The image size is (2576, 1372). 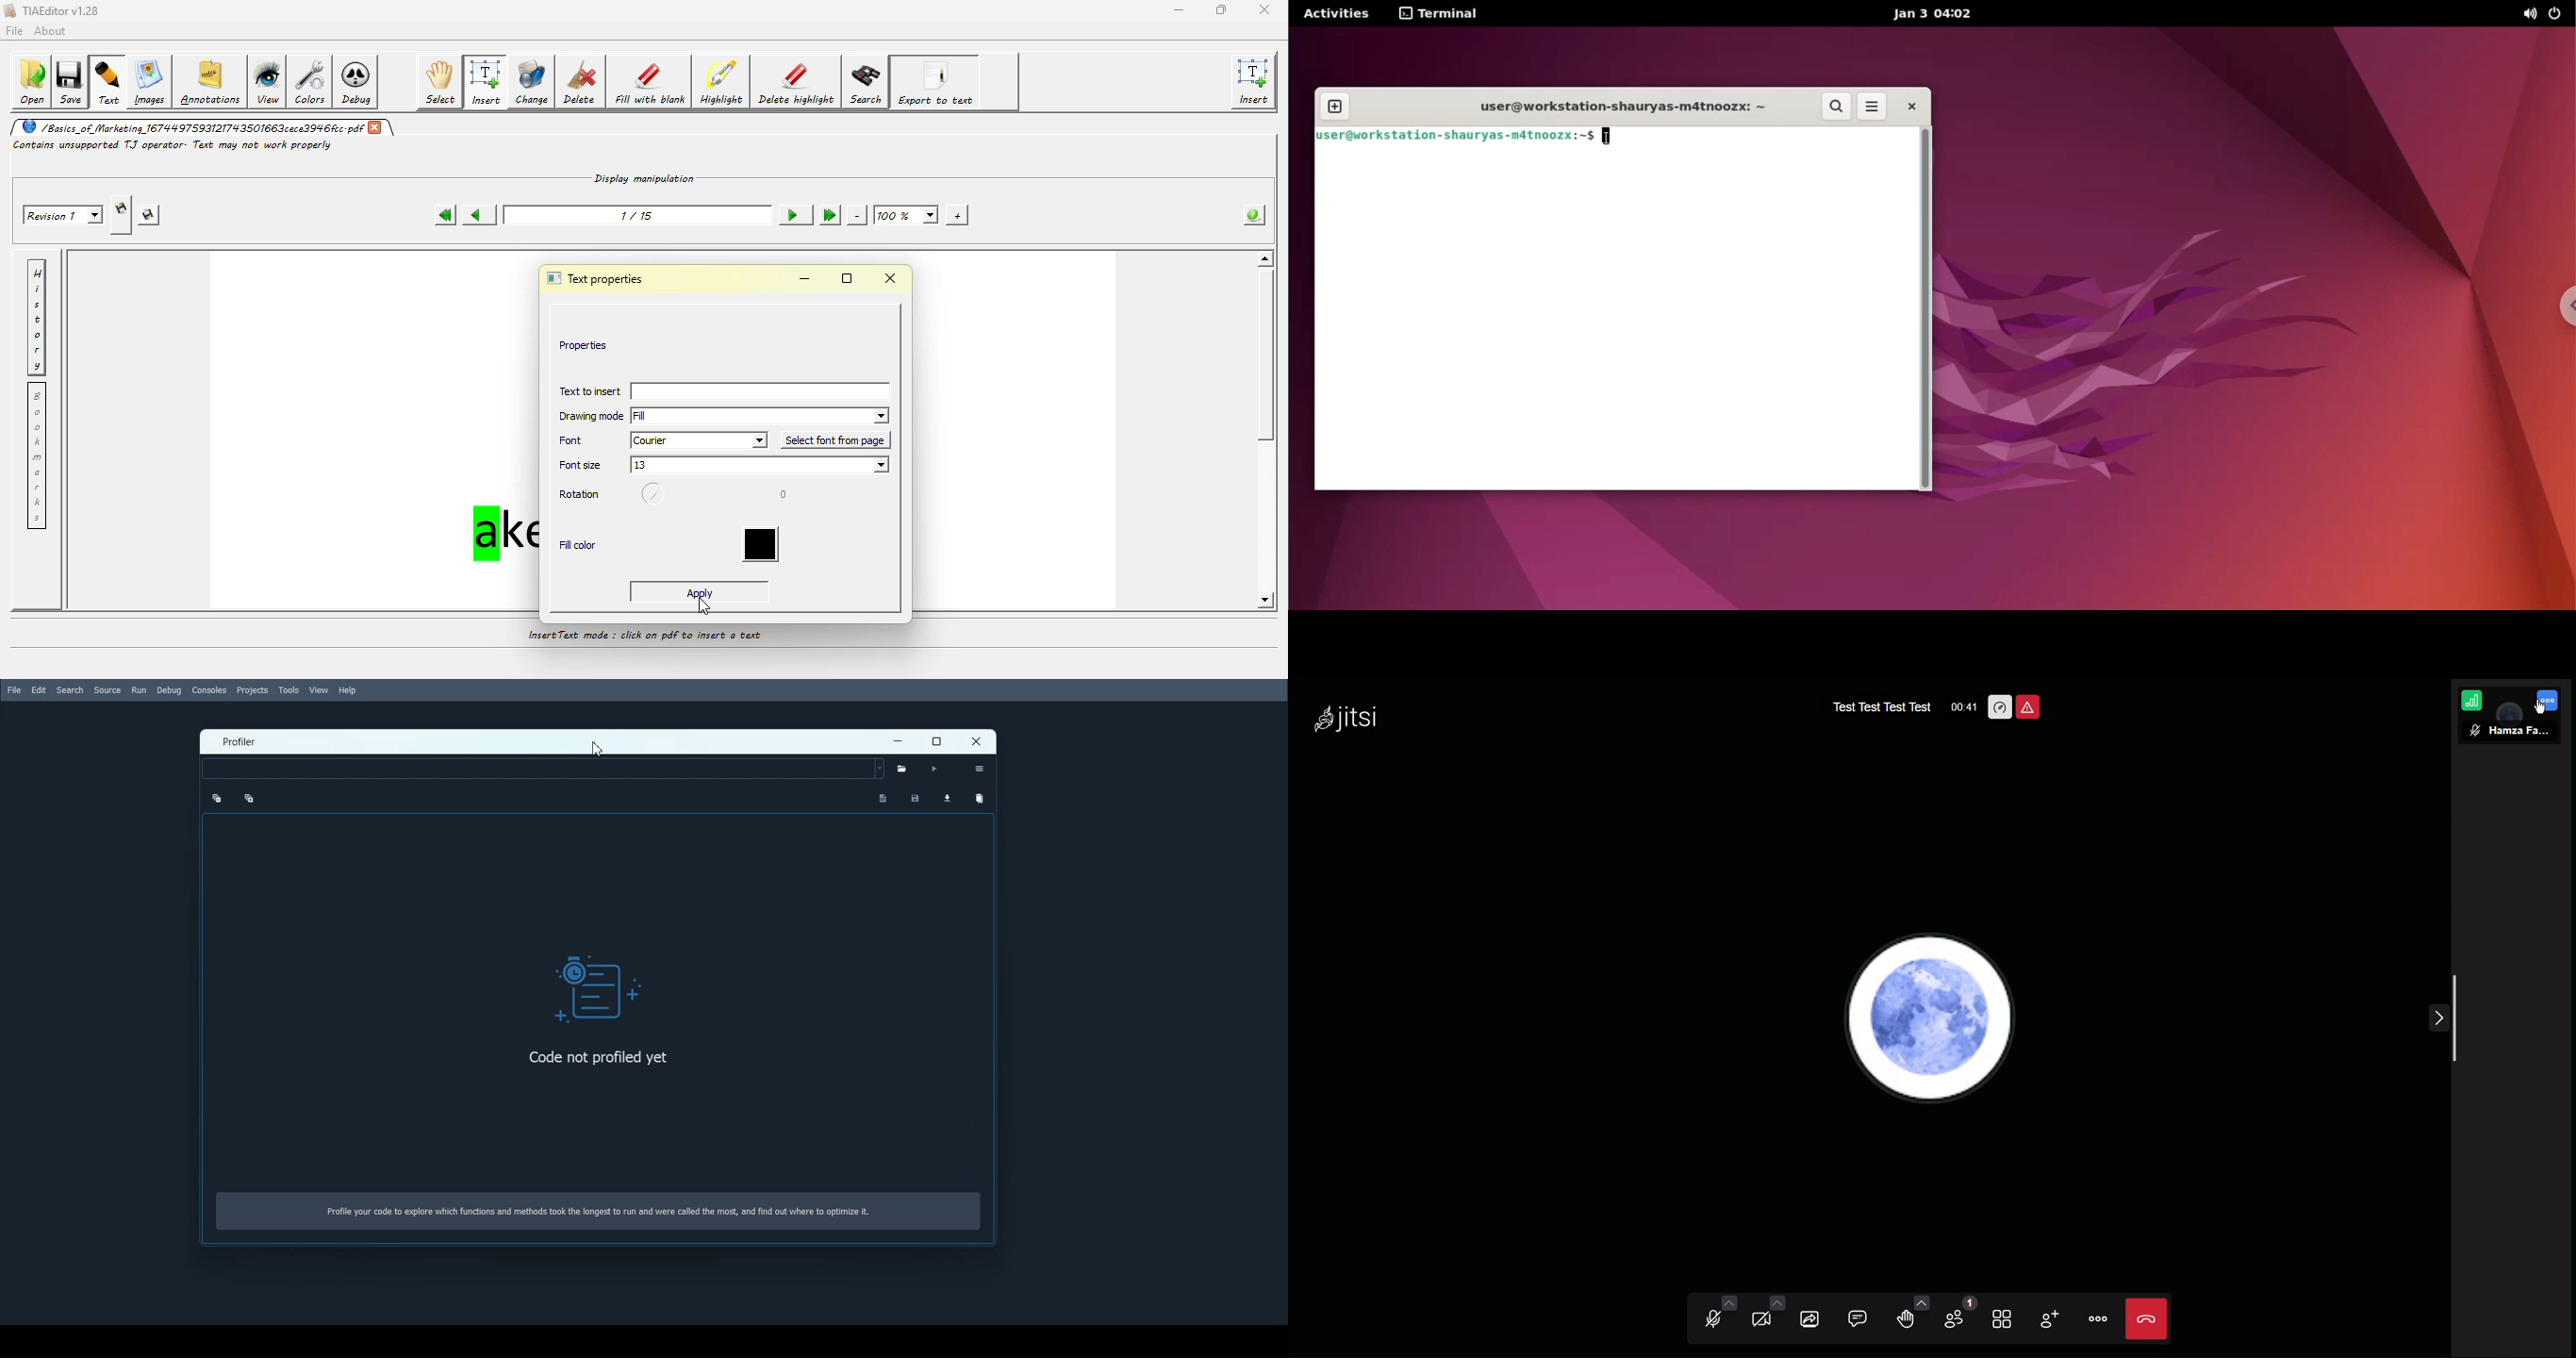 I want to click on Jitsi, so click(x=1348, y=718).